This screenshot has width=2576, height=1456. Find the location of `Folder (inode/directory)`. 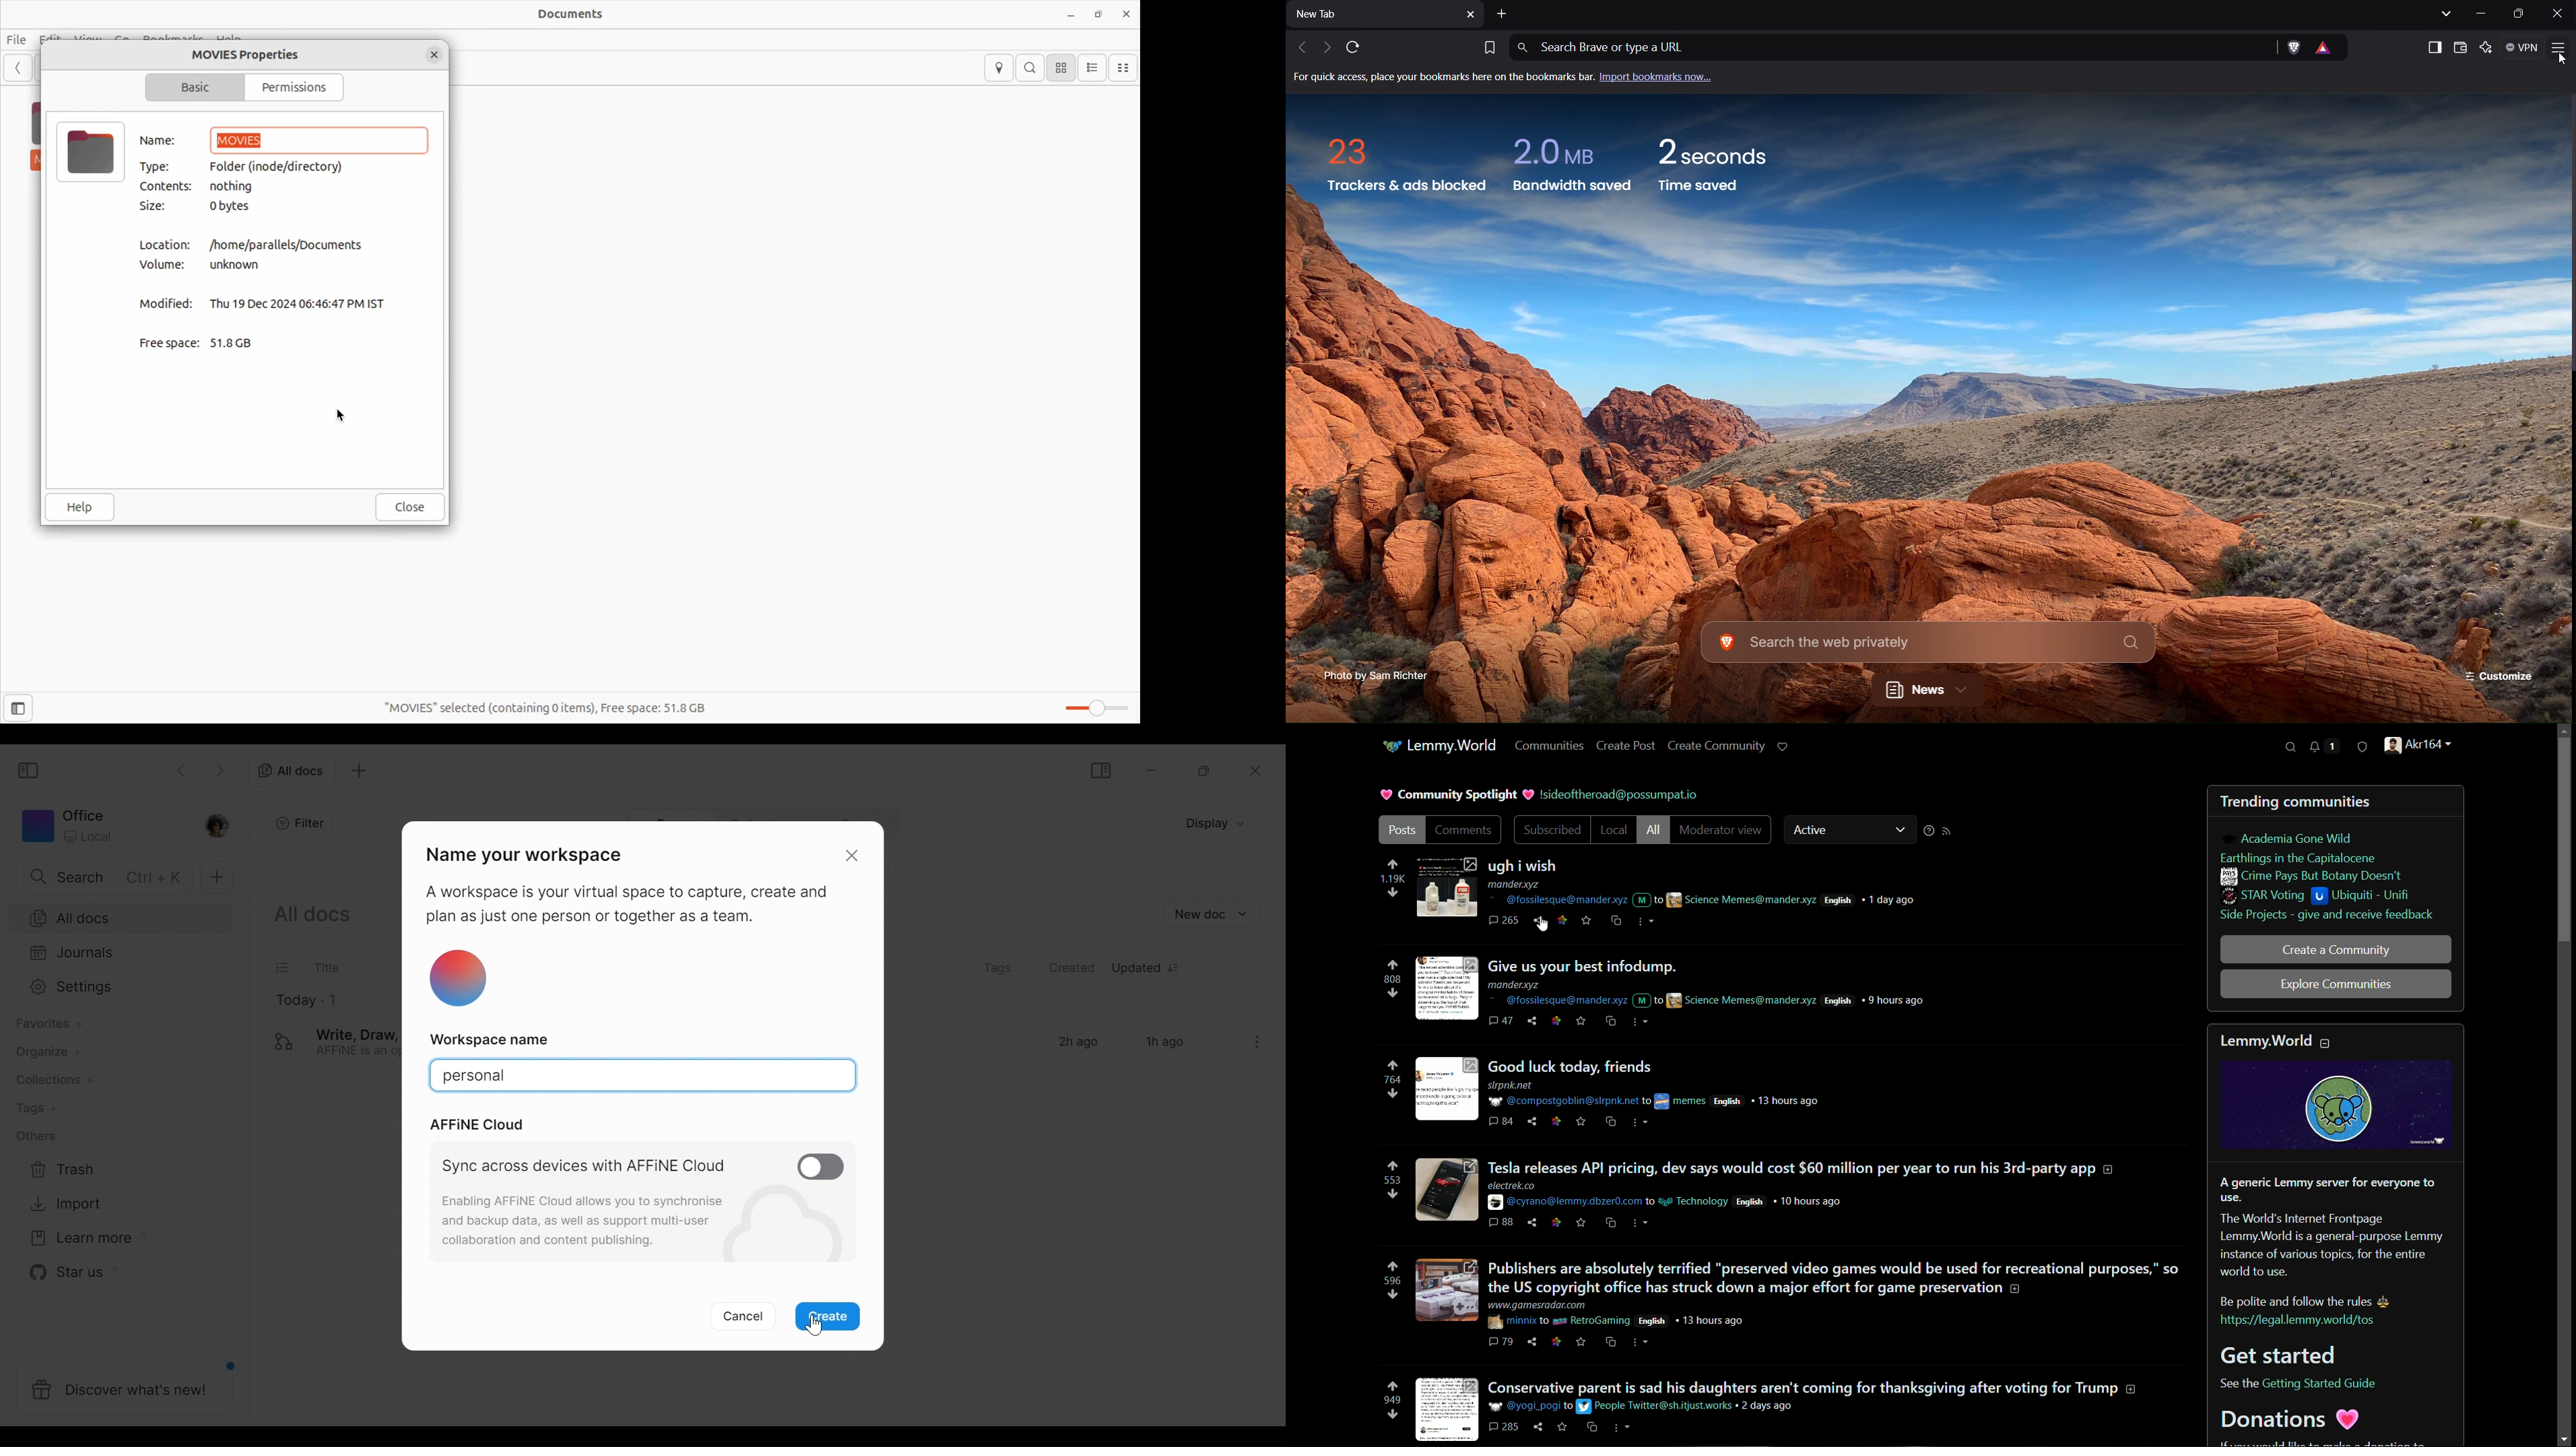

Folder (inode/directory) is located at coordinates (290, 167).